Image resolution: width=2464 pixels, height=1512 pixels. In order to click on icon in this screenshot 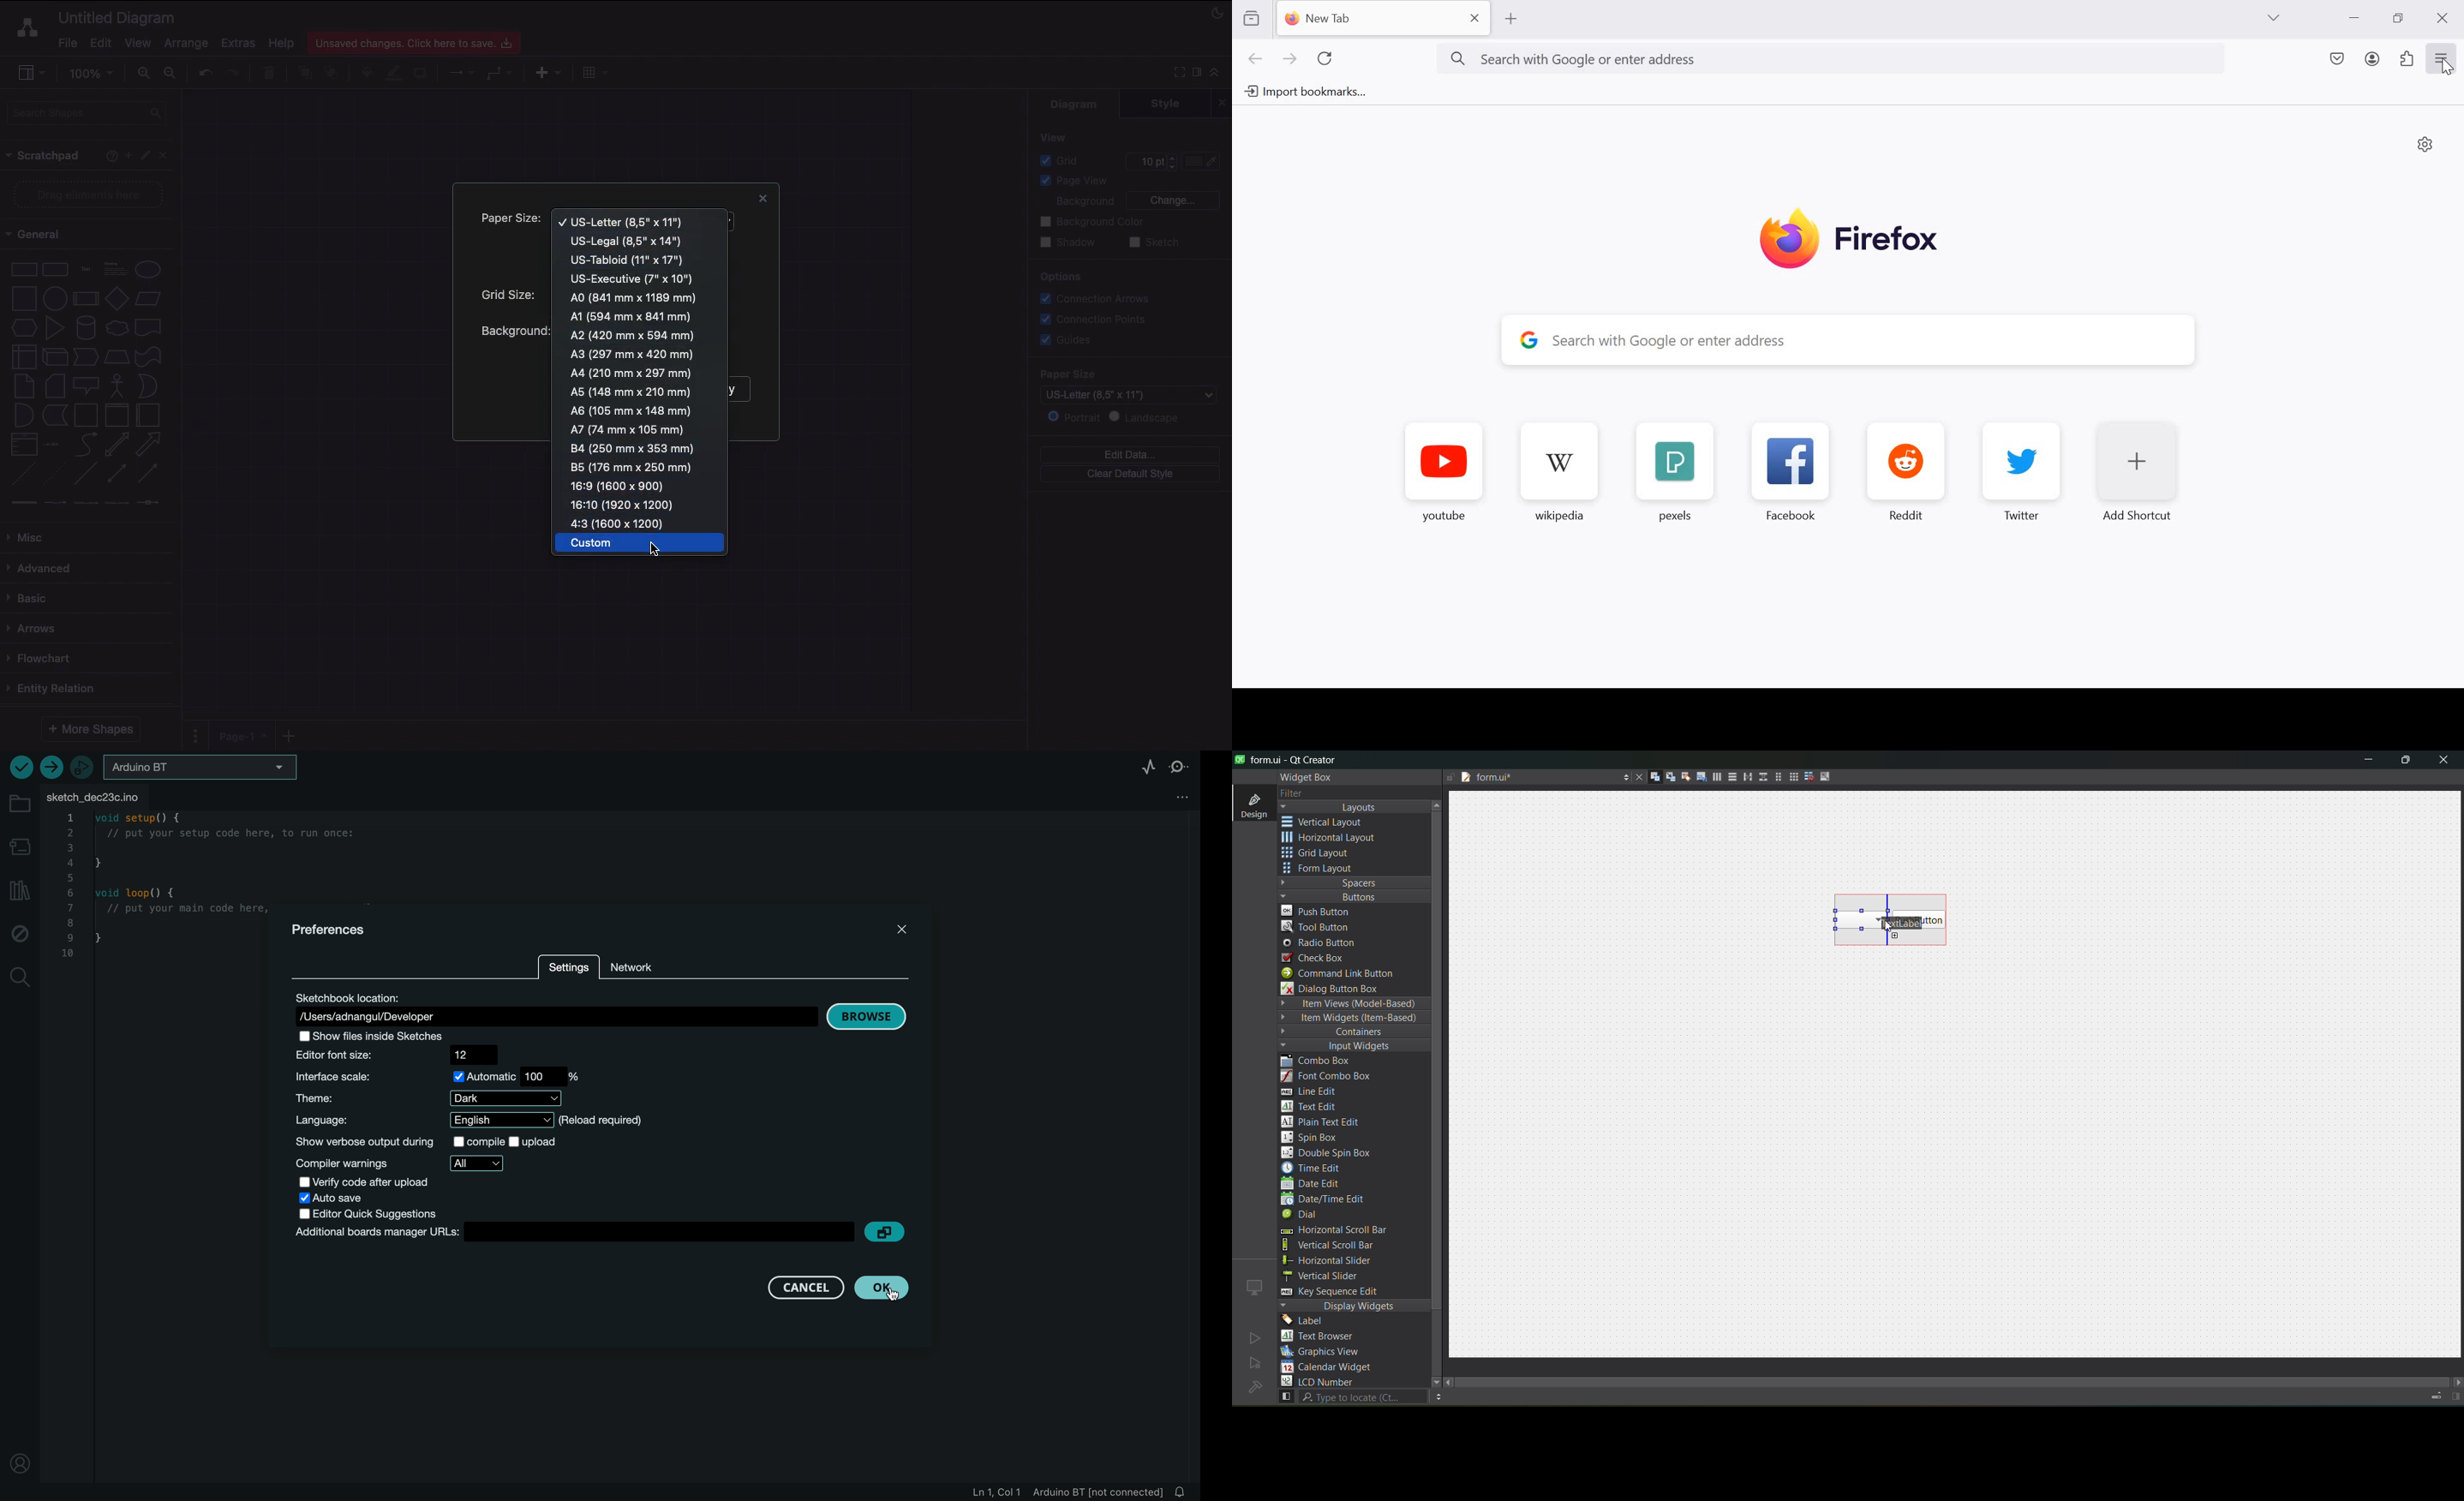, I will do `click(1255, 1288)`.